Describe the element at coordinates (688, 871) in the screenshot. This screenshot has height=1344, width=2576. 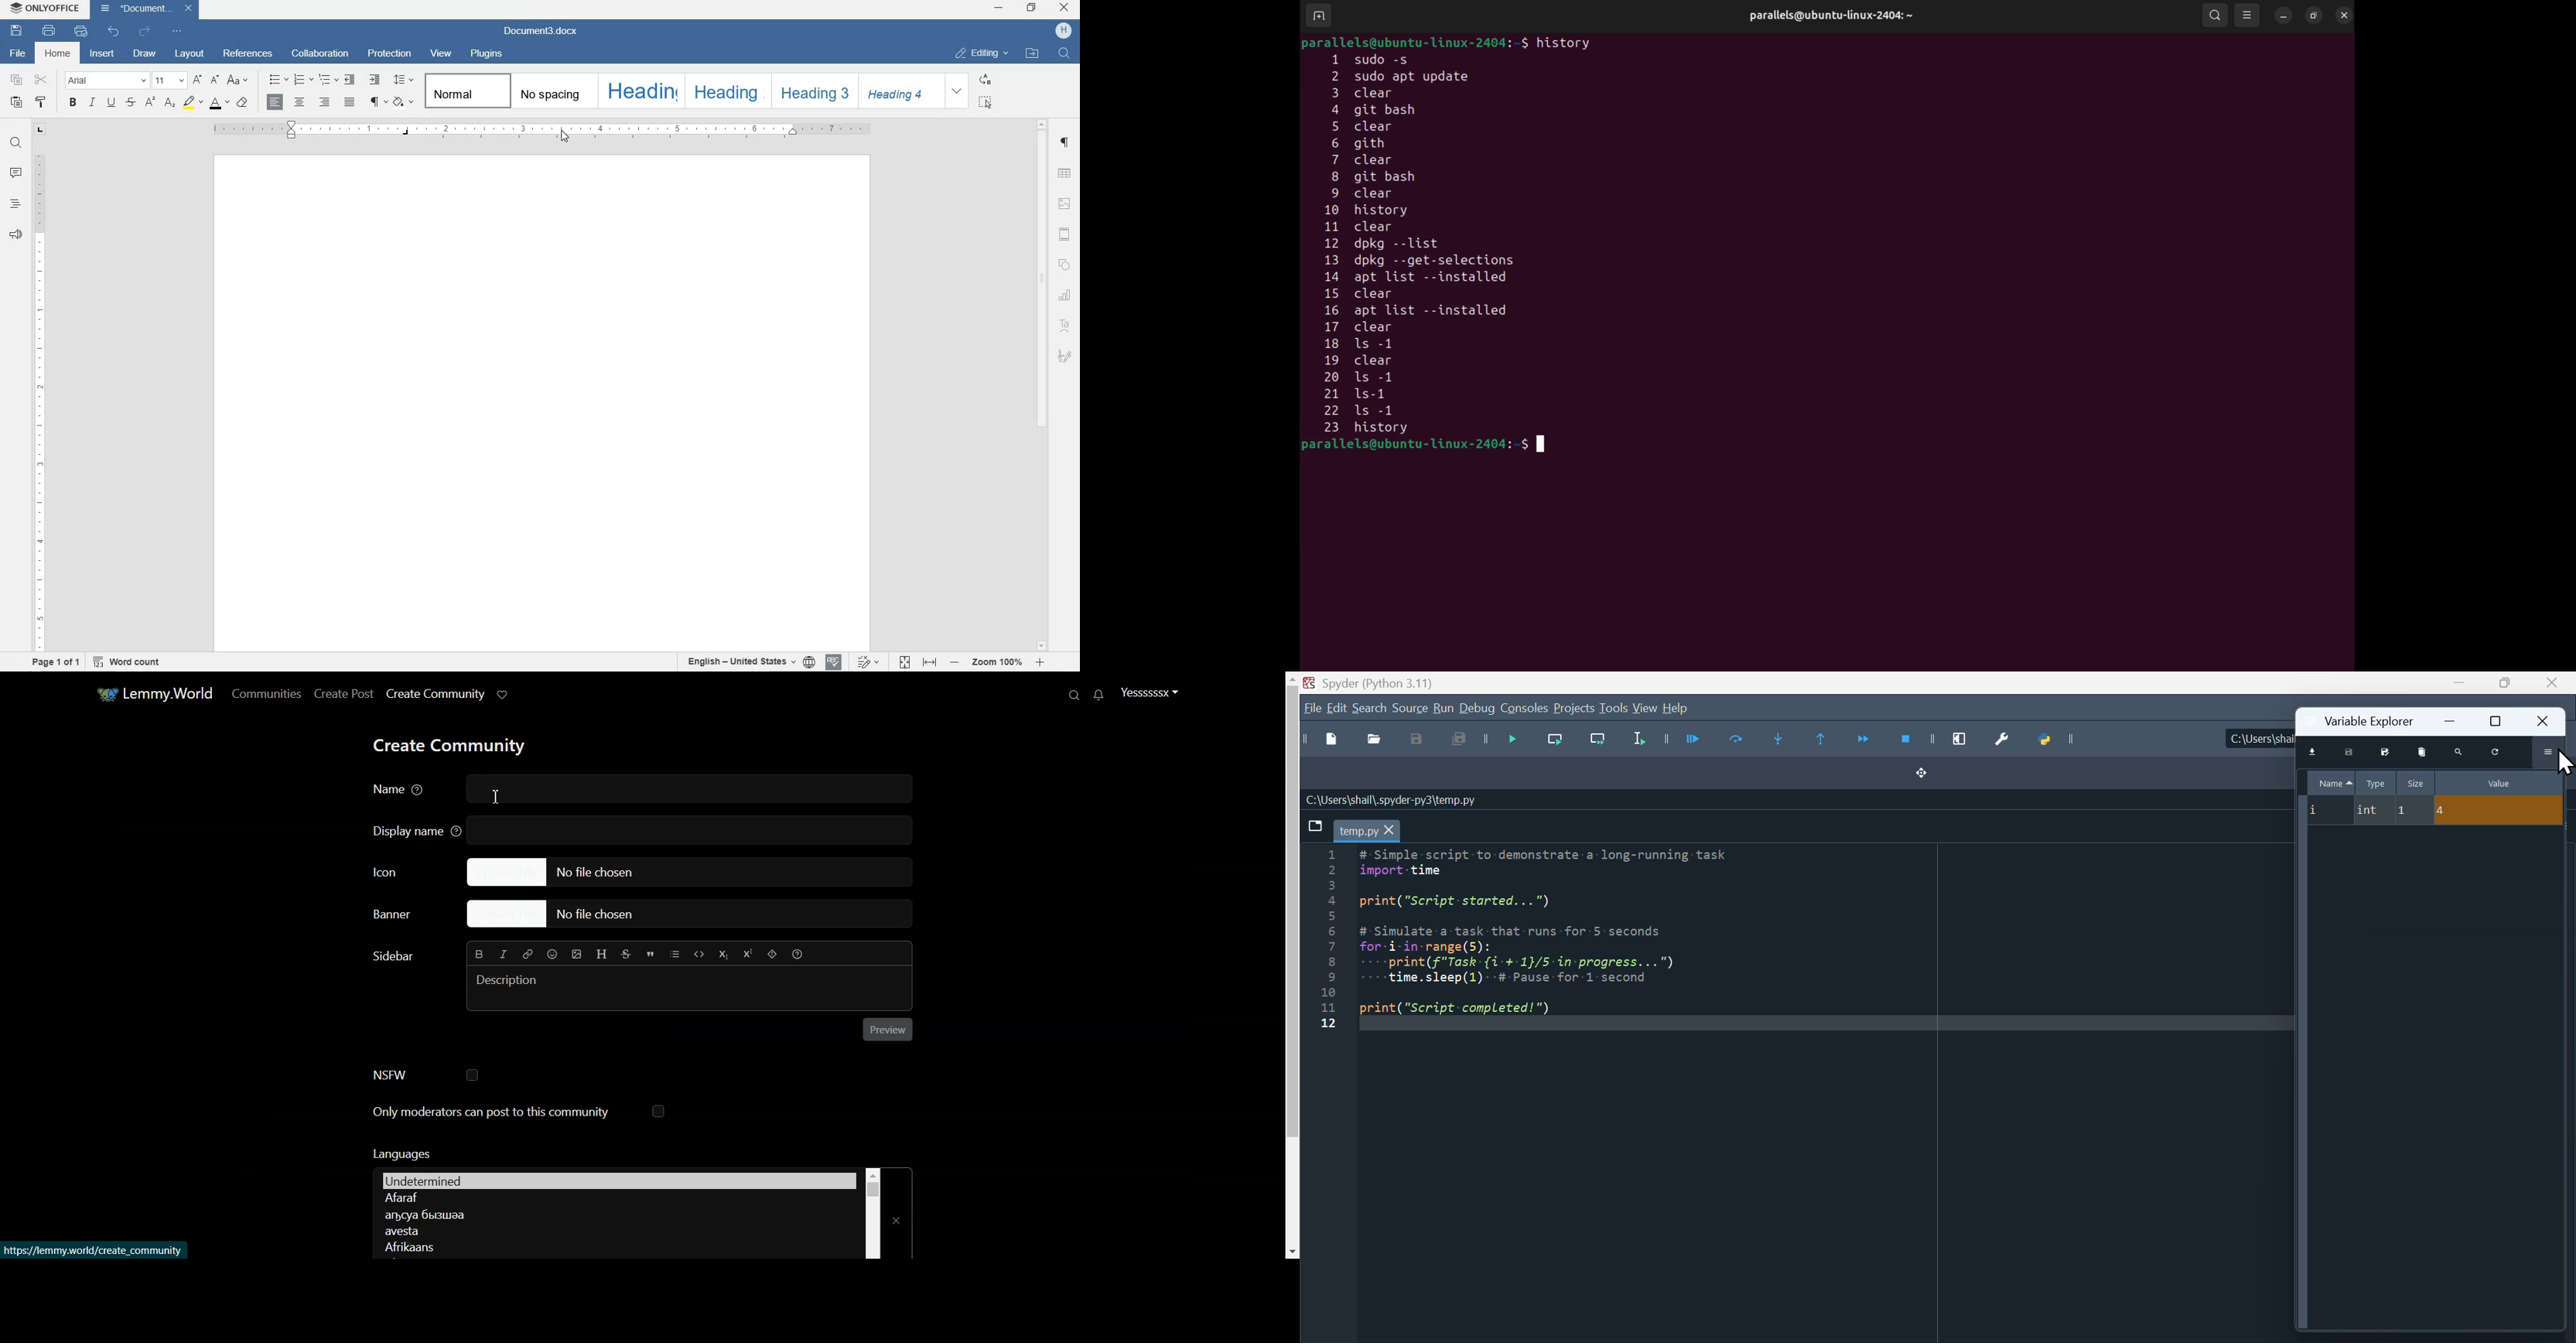
I see `Choose file` at that location.